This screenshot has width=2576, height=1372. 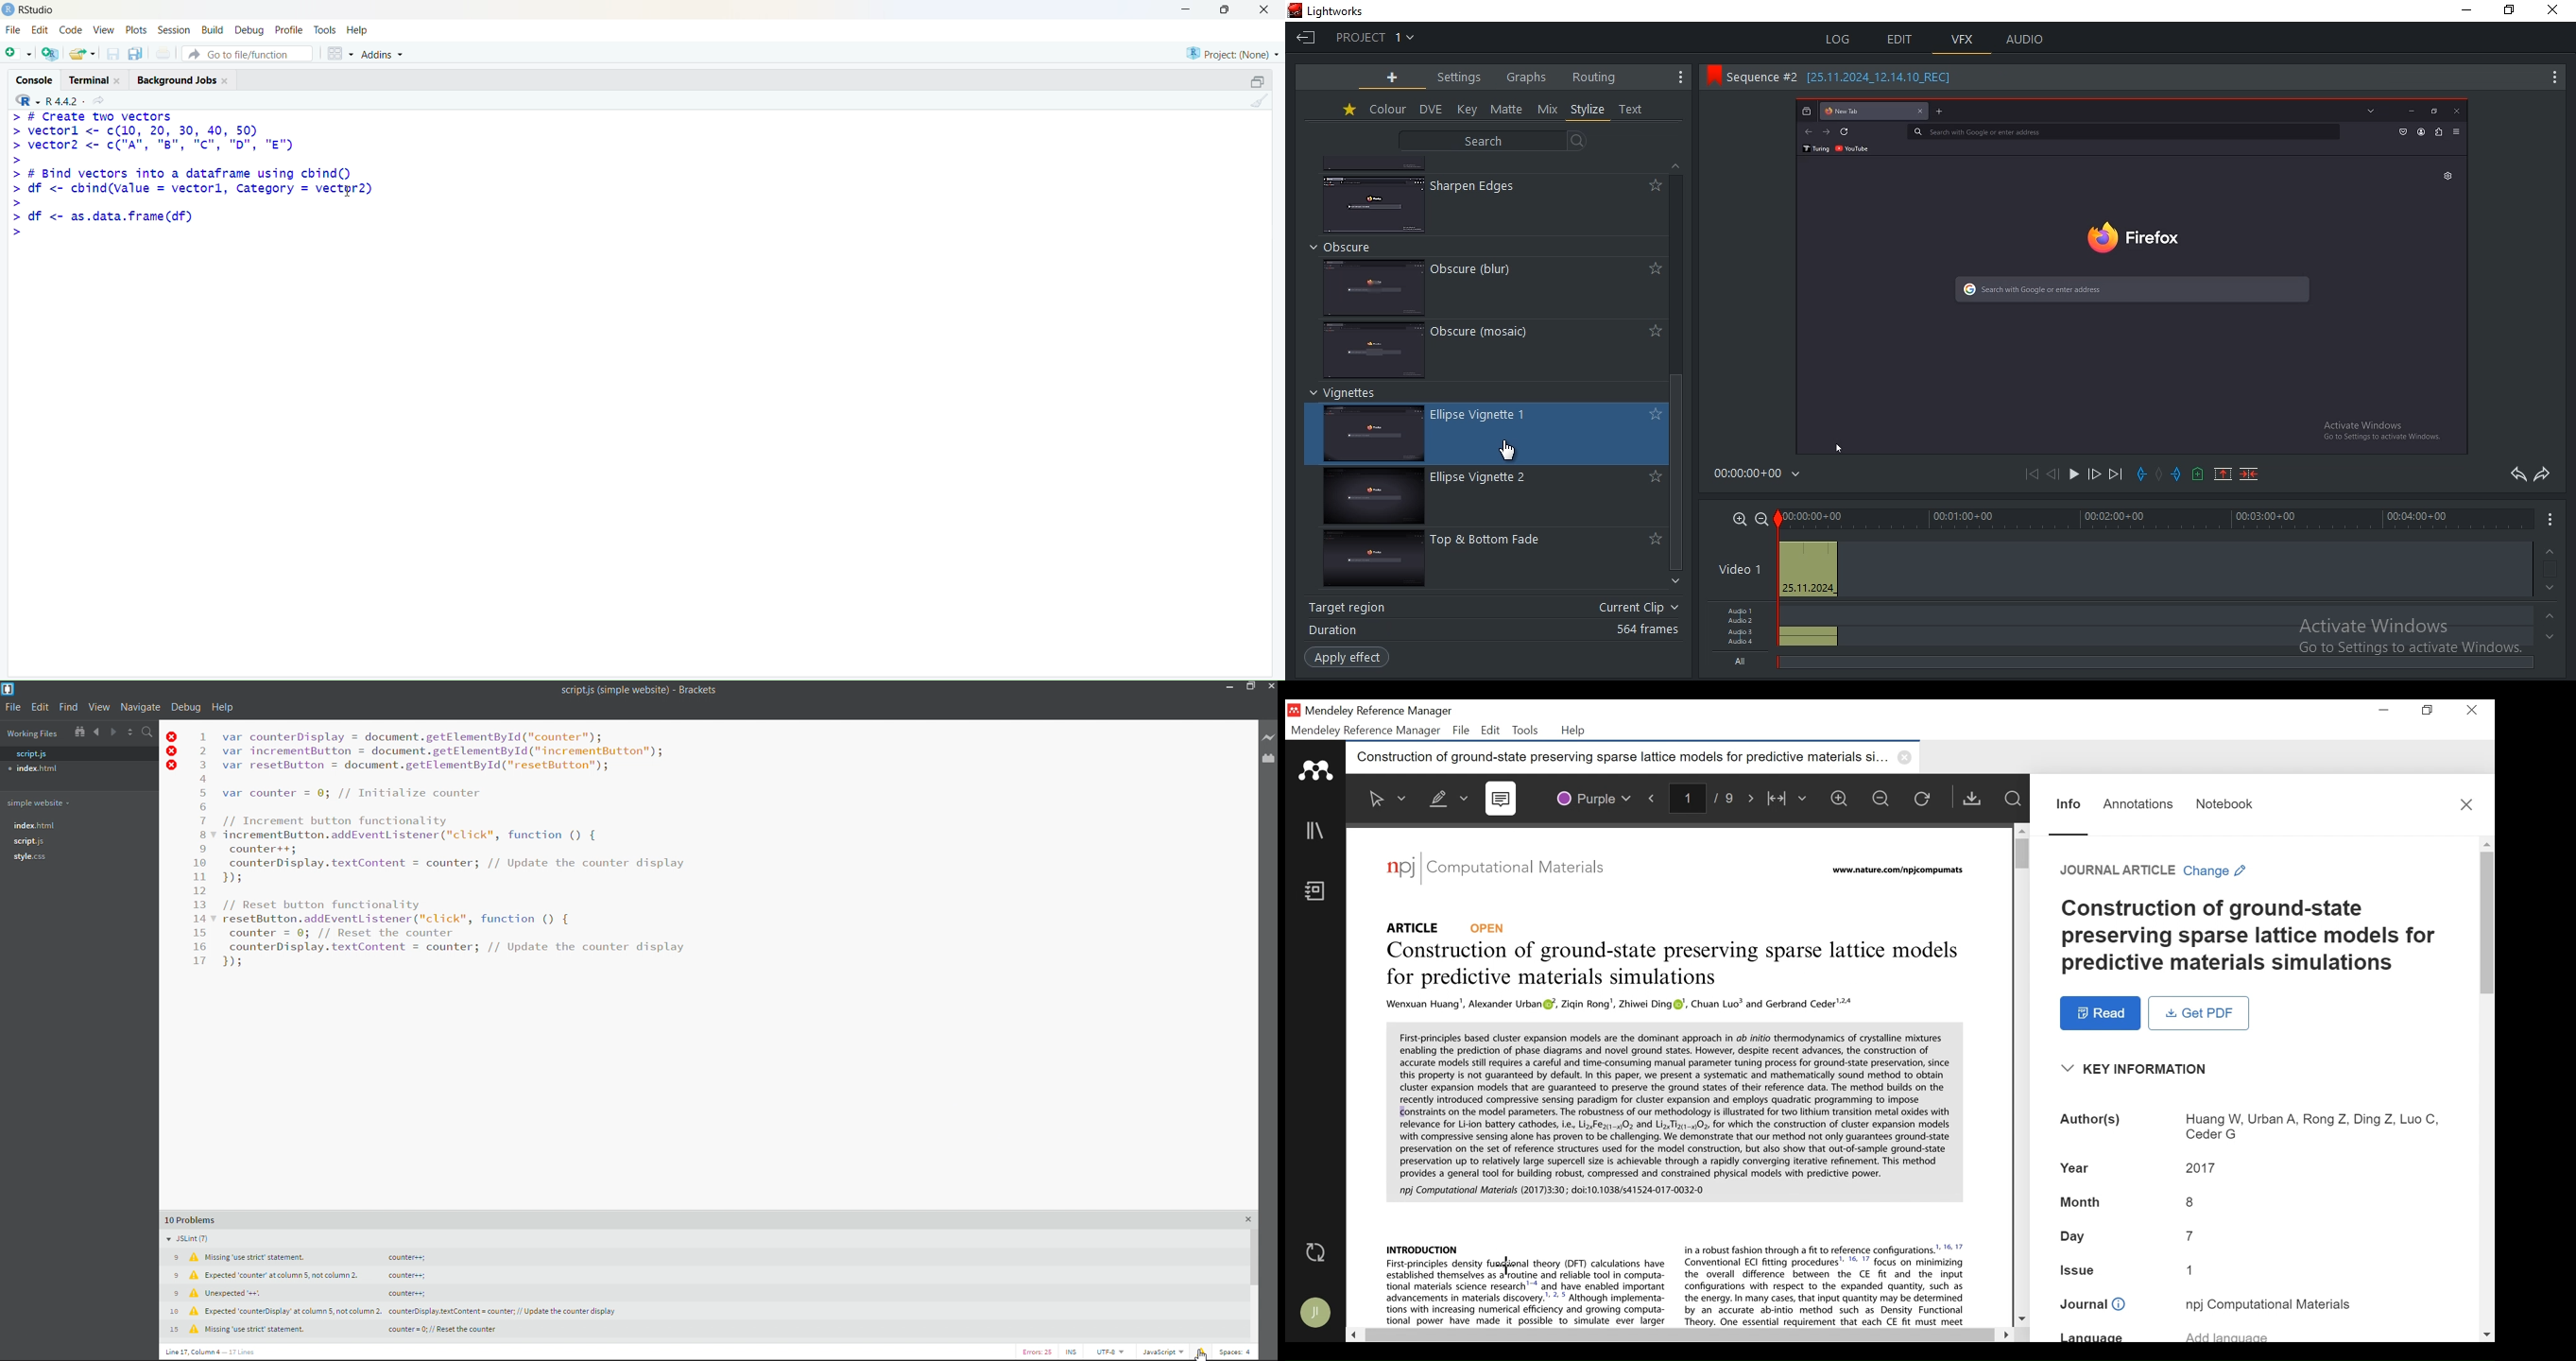 What do you see at coordinates (113, 55) in the screenshot?
I see `save open document` at bounding box center [113, 55].